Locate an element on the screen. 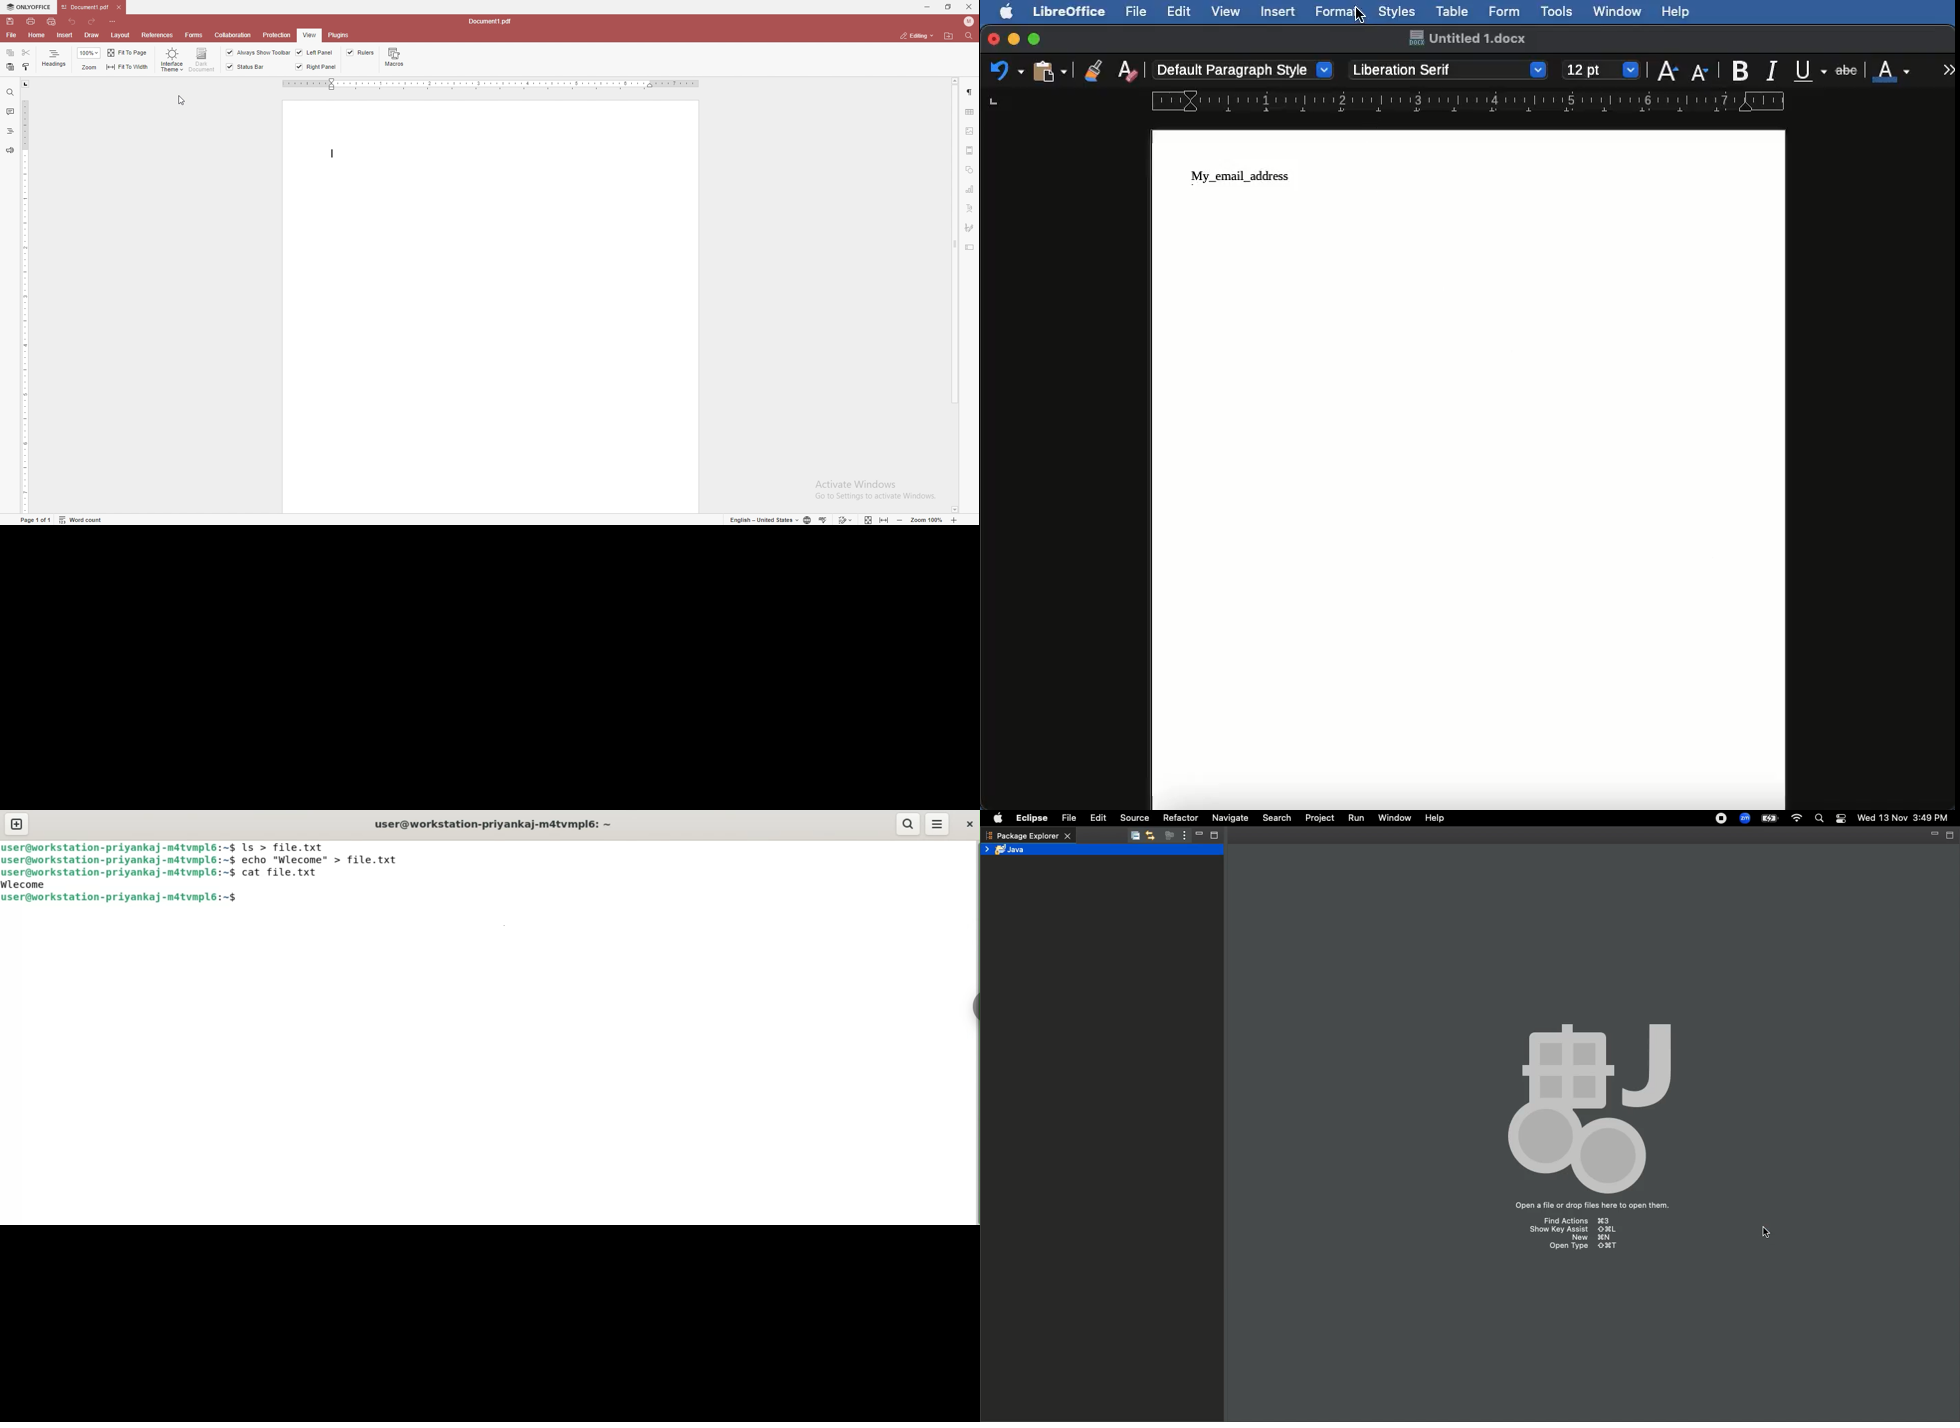 The image size is (1960, 1428). minimize is located at coordinates (928, 7).